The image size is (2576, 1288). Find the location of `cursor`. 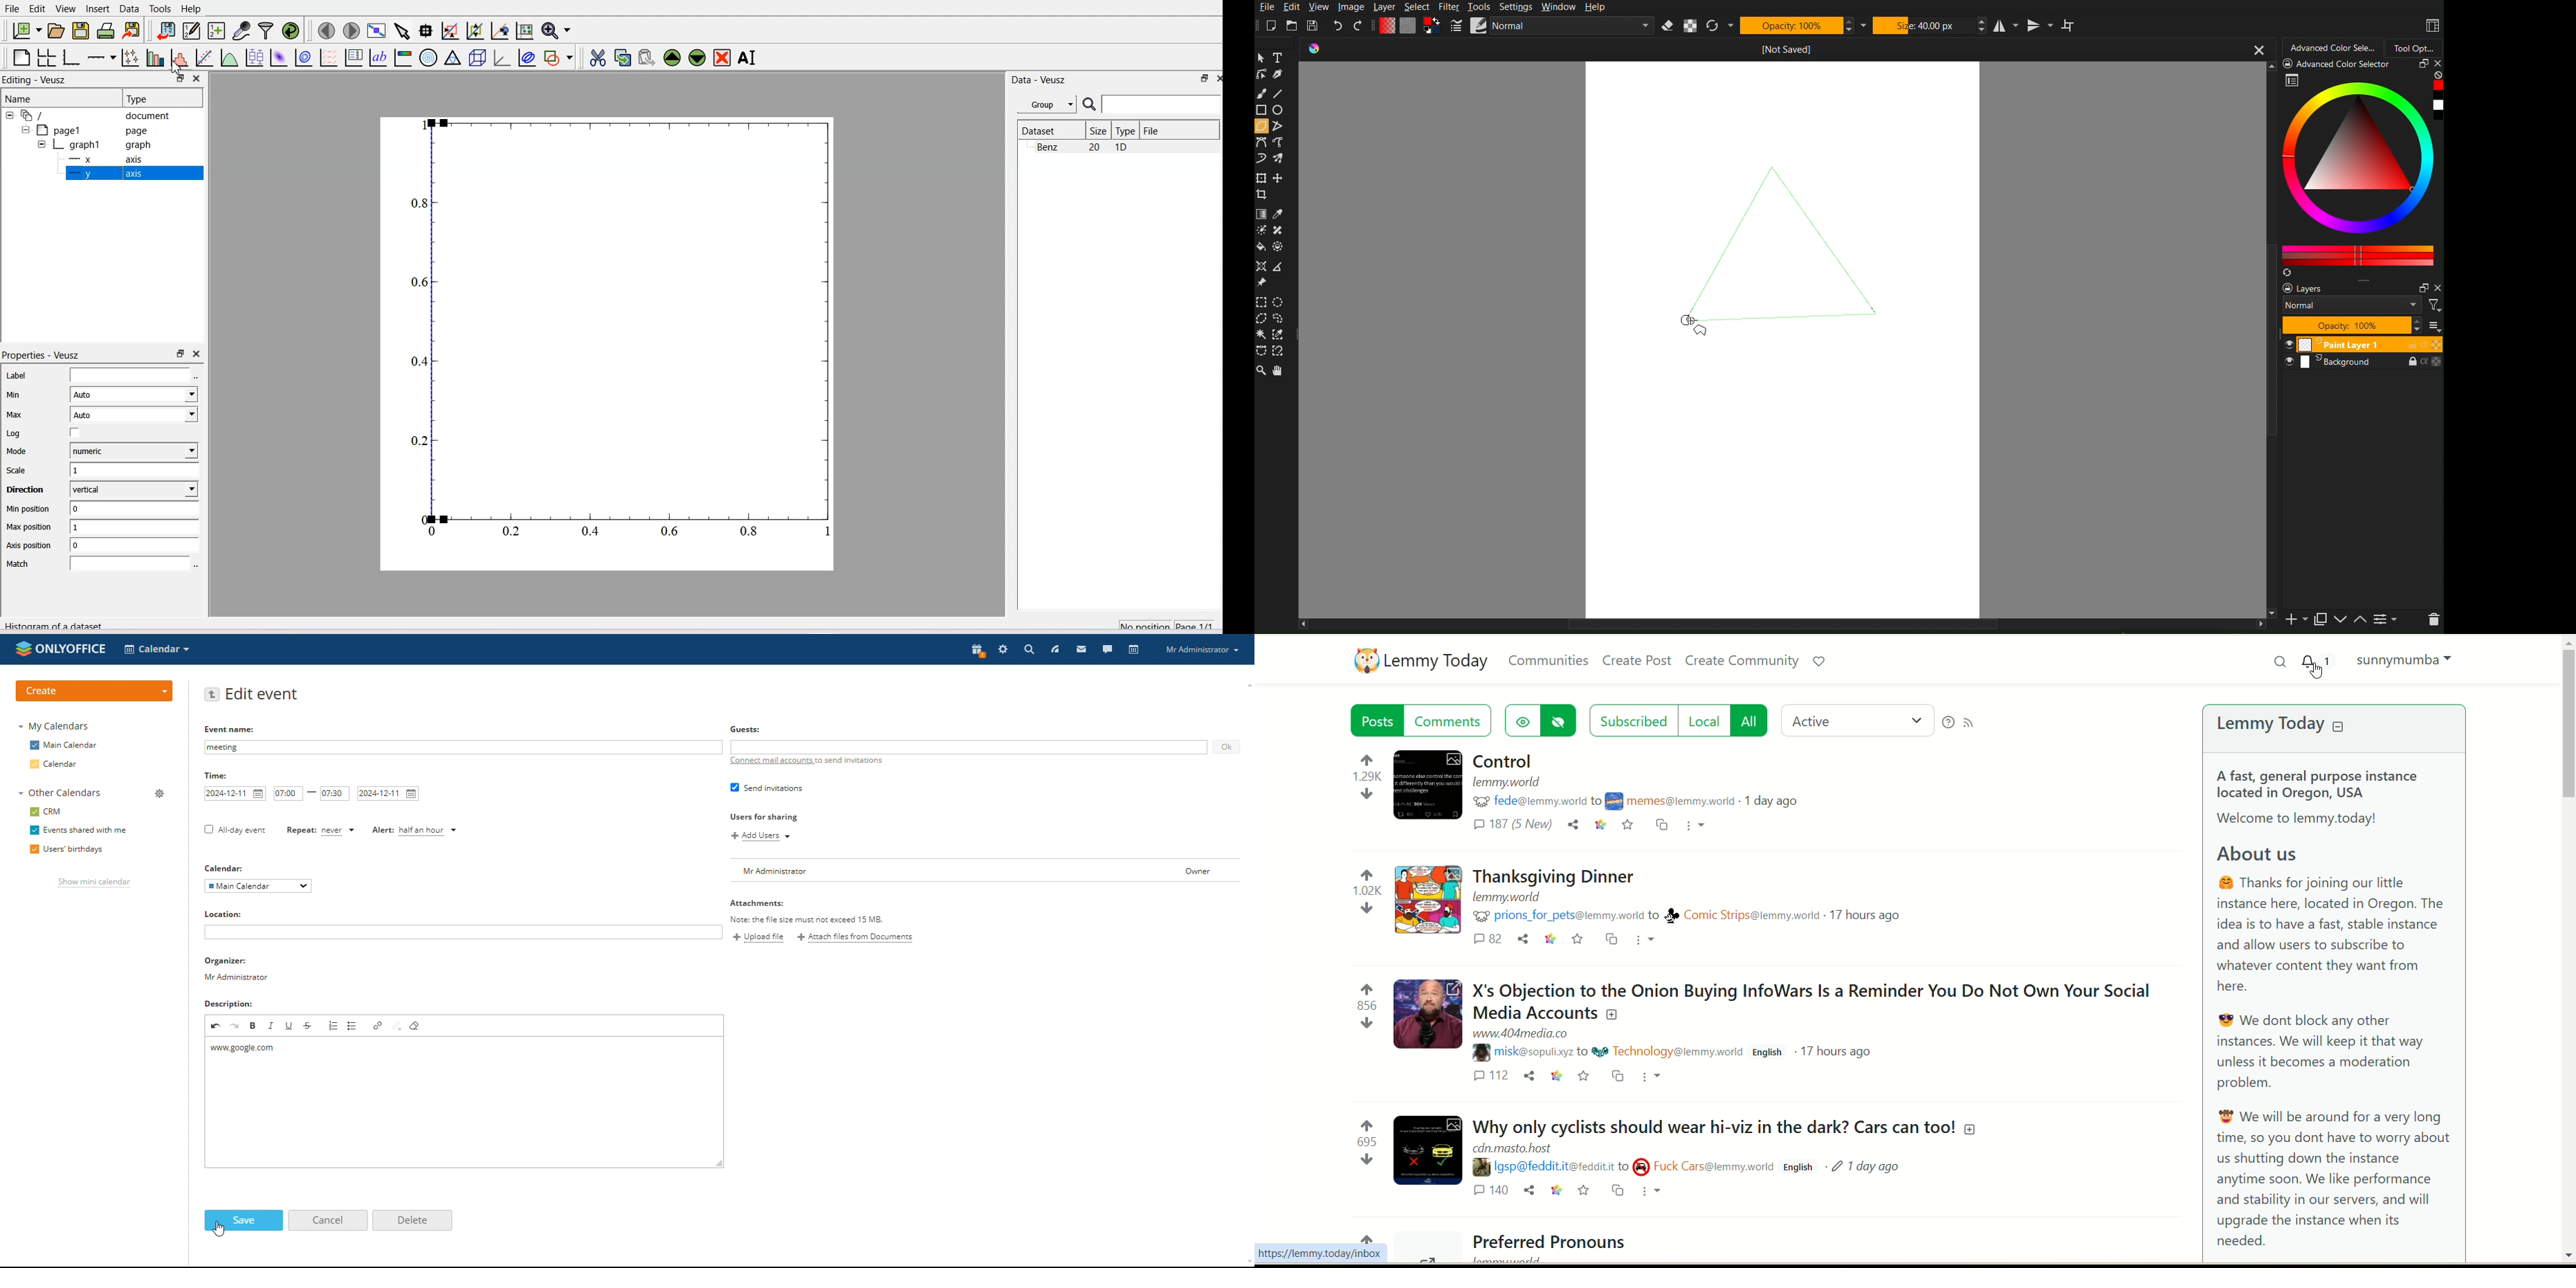

cursor is located at coordinates (220, 1229).